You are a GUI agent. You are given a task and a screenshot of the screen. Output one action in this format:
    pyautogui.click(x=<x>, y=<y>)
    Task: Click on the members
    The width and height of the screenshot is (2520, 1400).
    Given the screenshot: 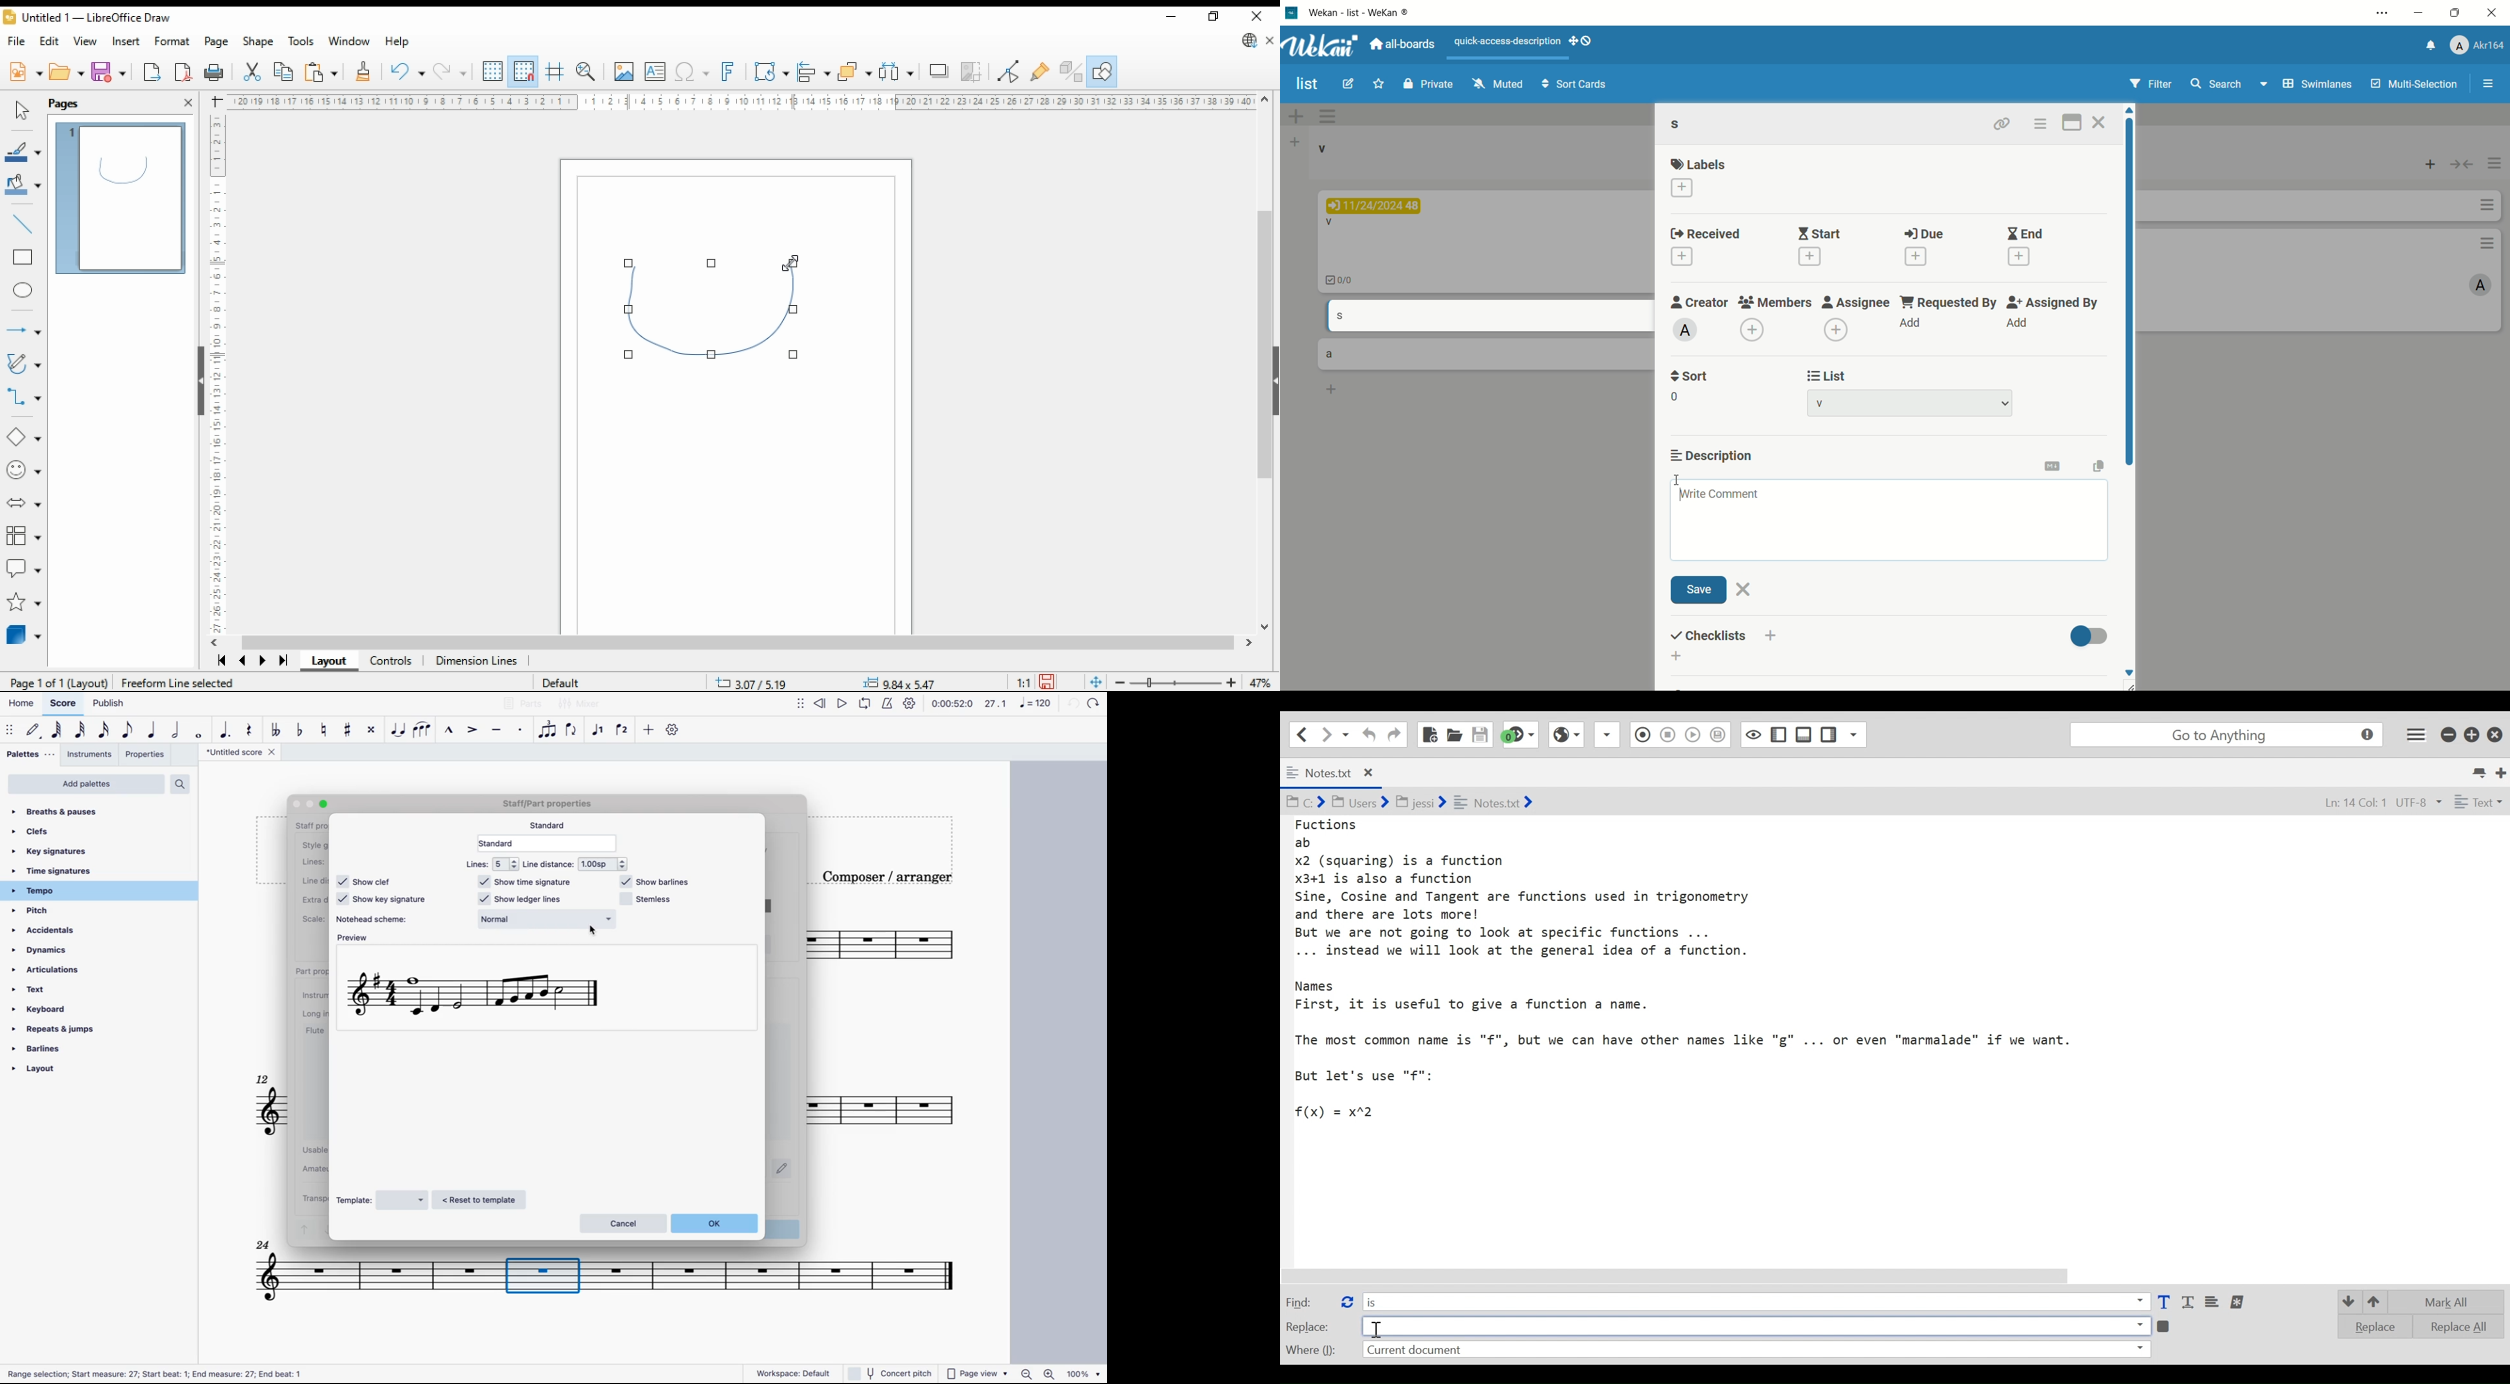 What is the action you would take?
    pyautogui.click(x=1775, y=302)
    